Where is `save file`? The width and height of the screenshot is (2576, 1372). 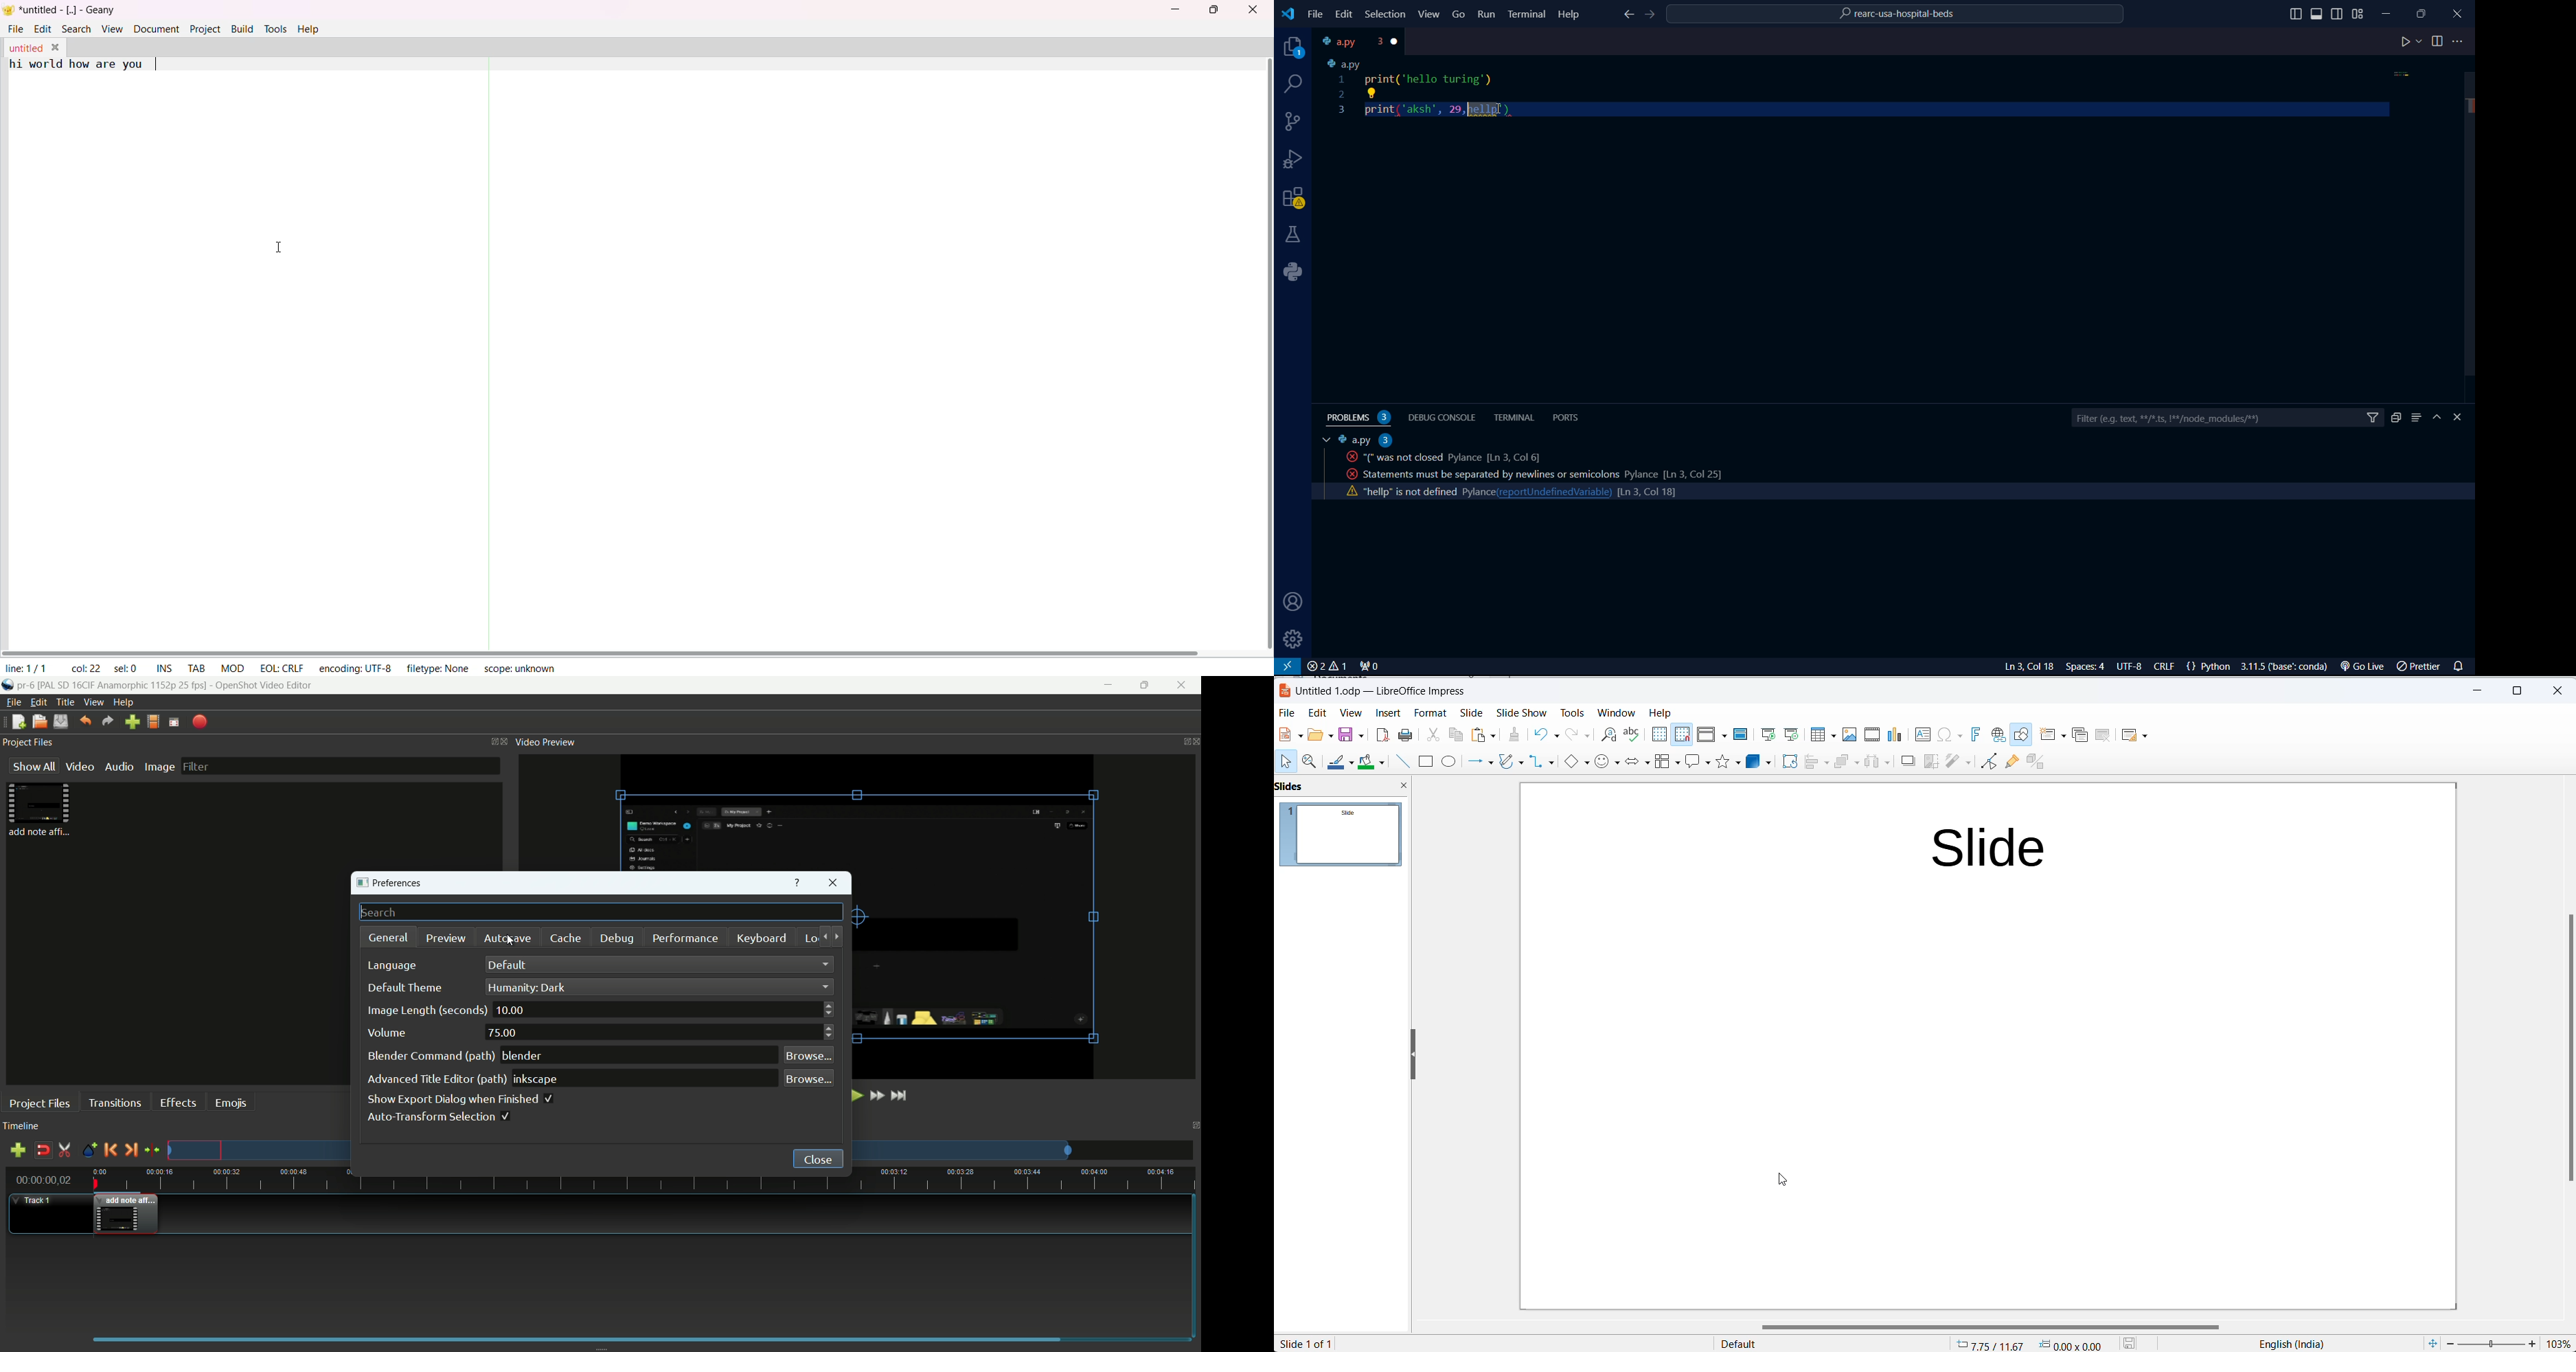
save file is located at coordinates (61, 722).